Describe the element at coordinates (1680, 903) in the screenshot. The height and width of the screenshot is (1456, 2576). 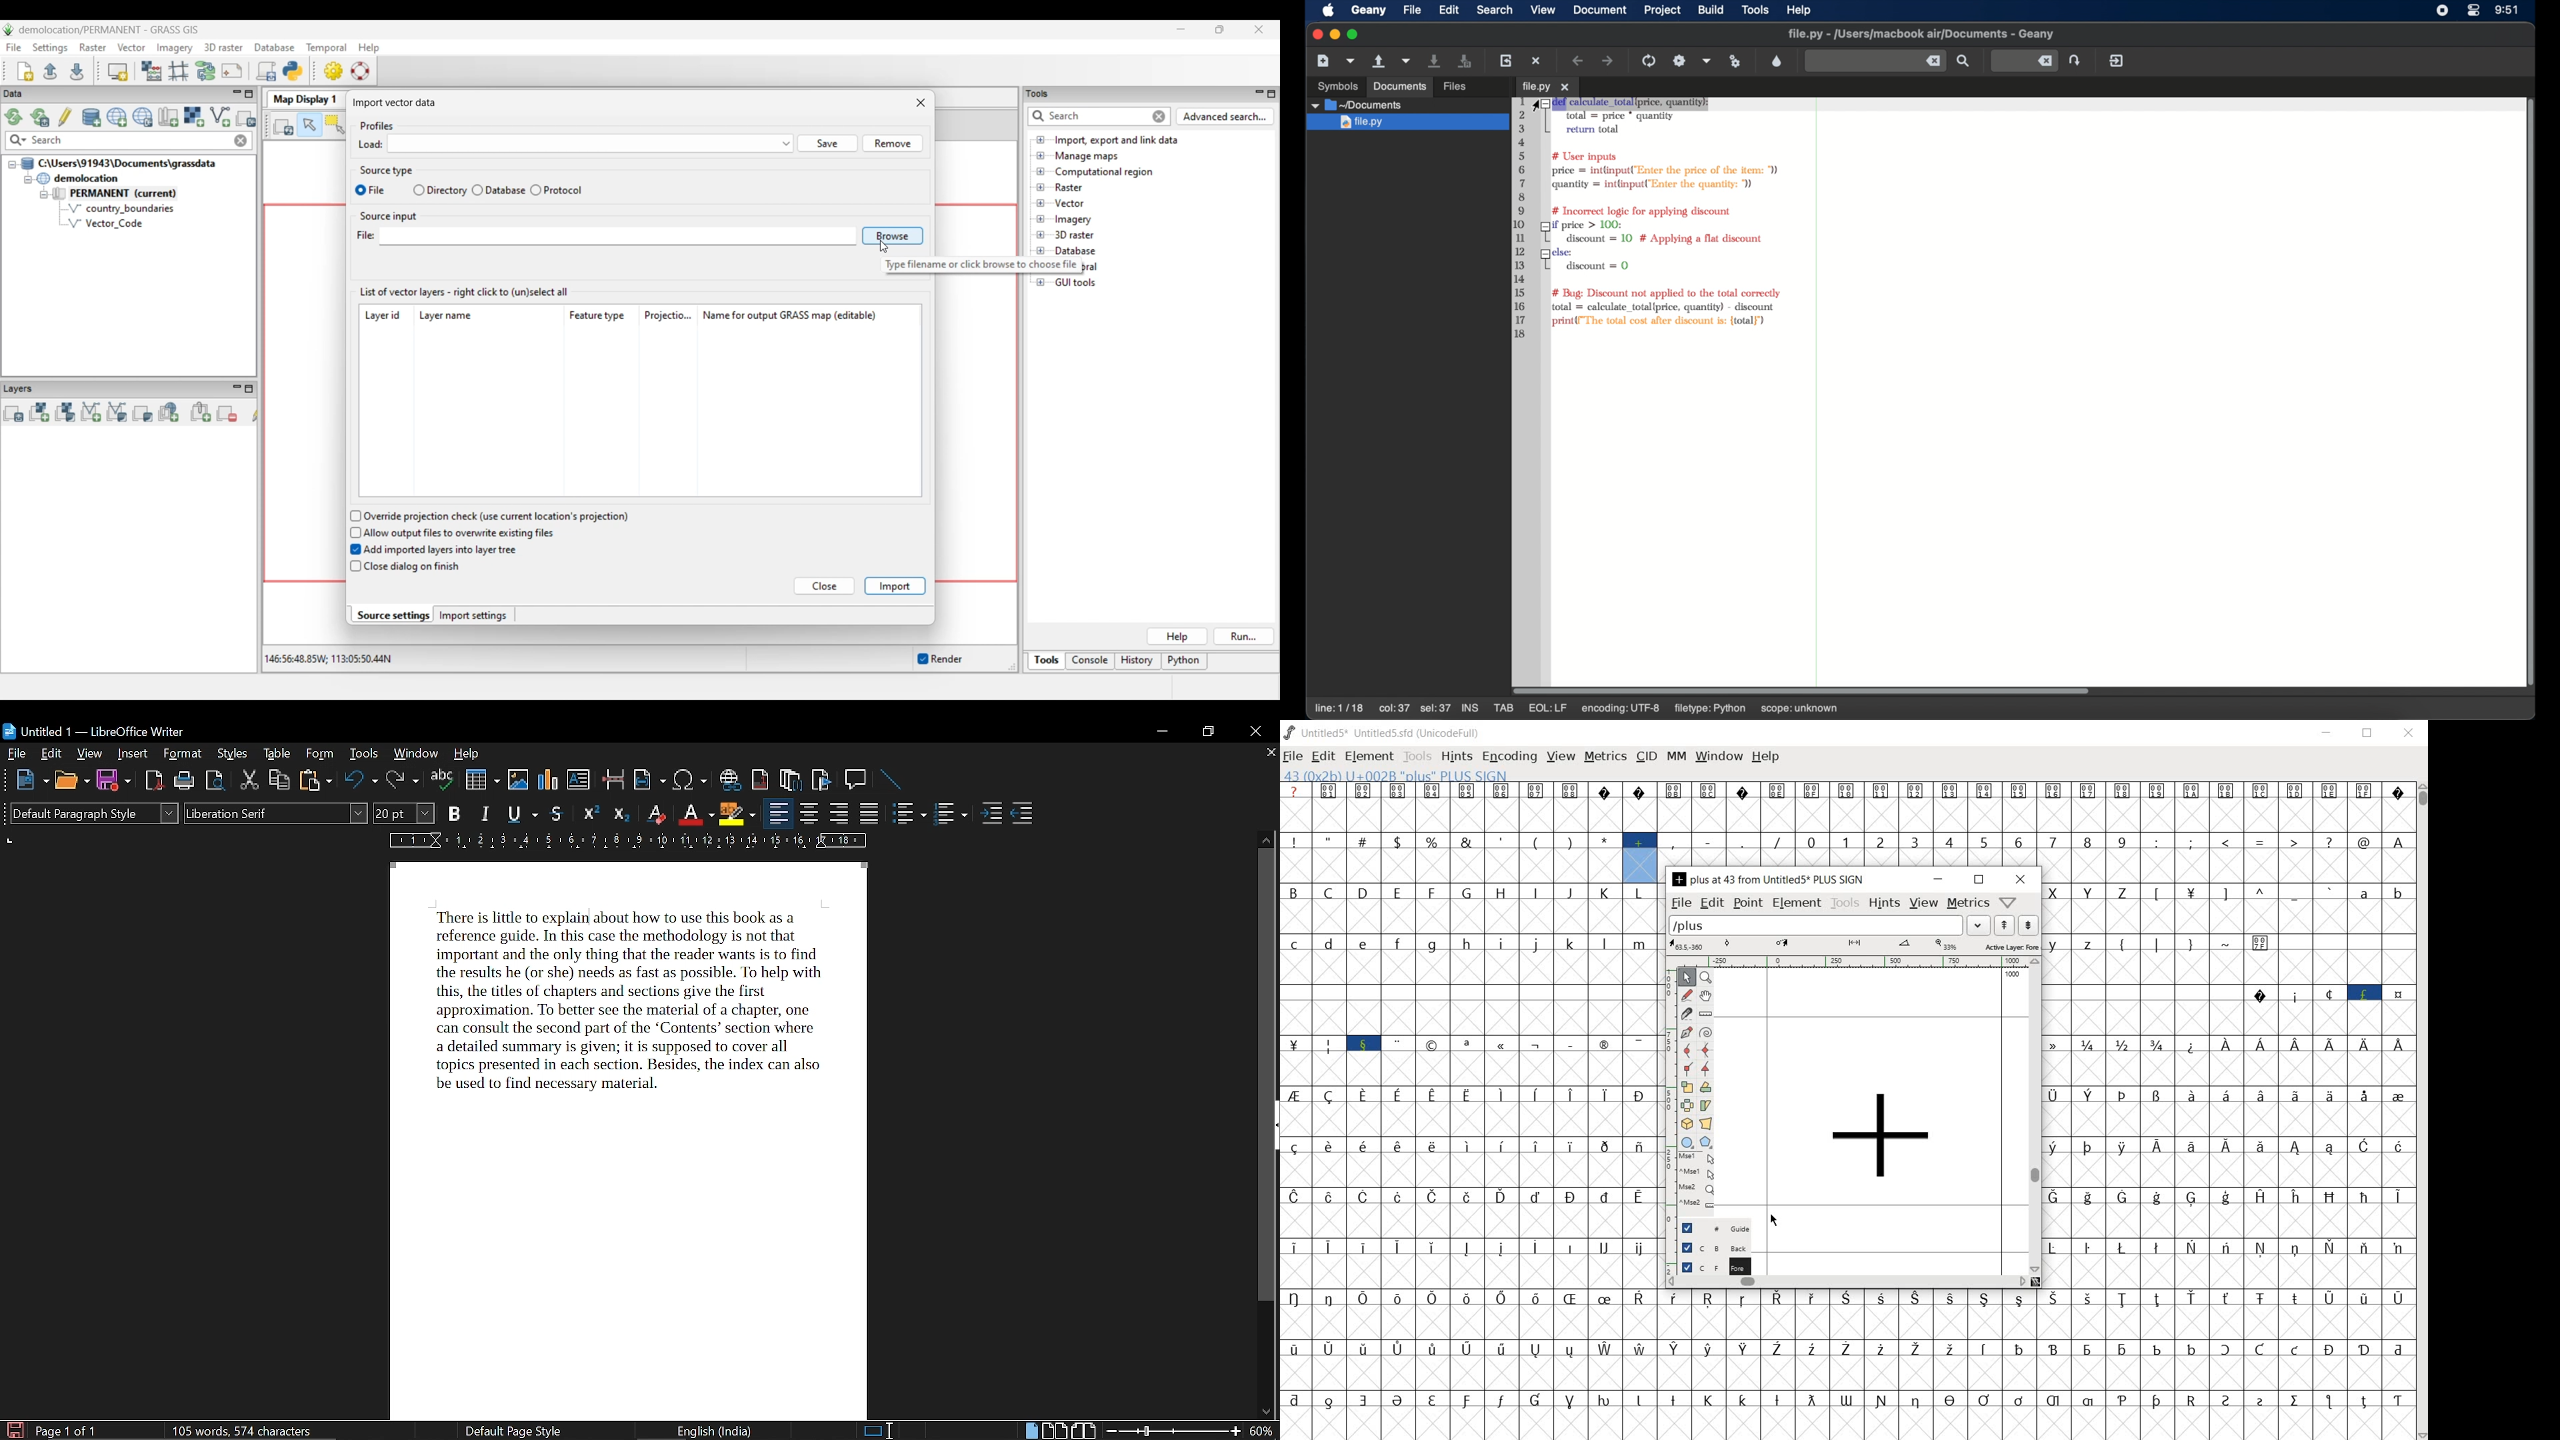
I see `file` at that location.